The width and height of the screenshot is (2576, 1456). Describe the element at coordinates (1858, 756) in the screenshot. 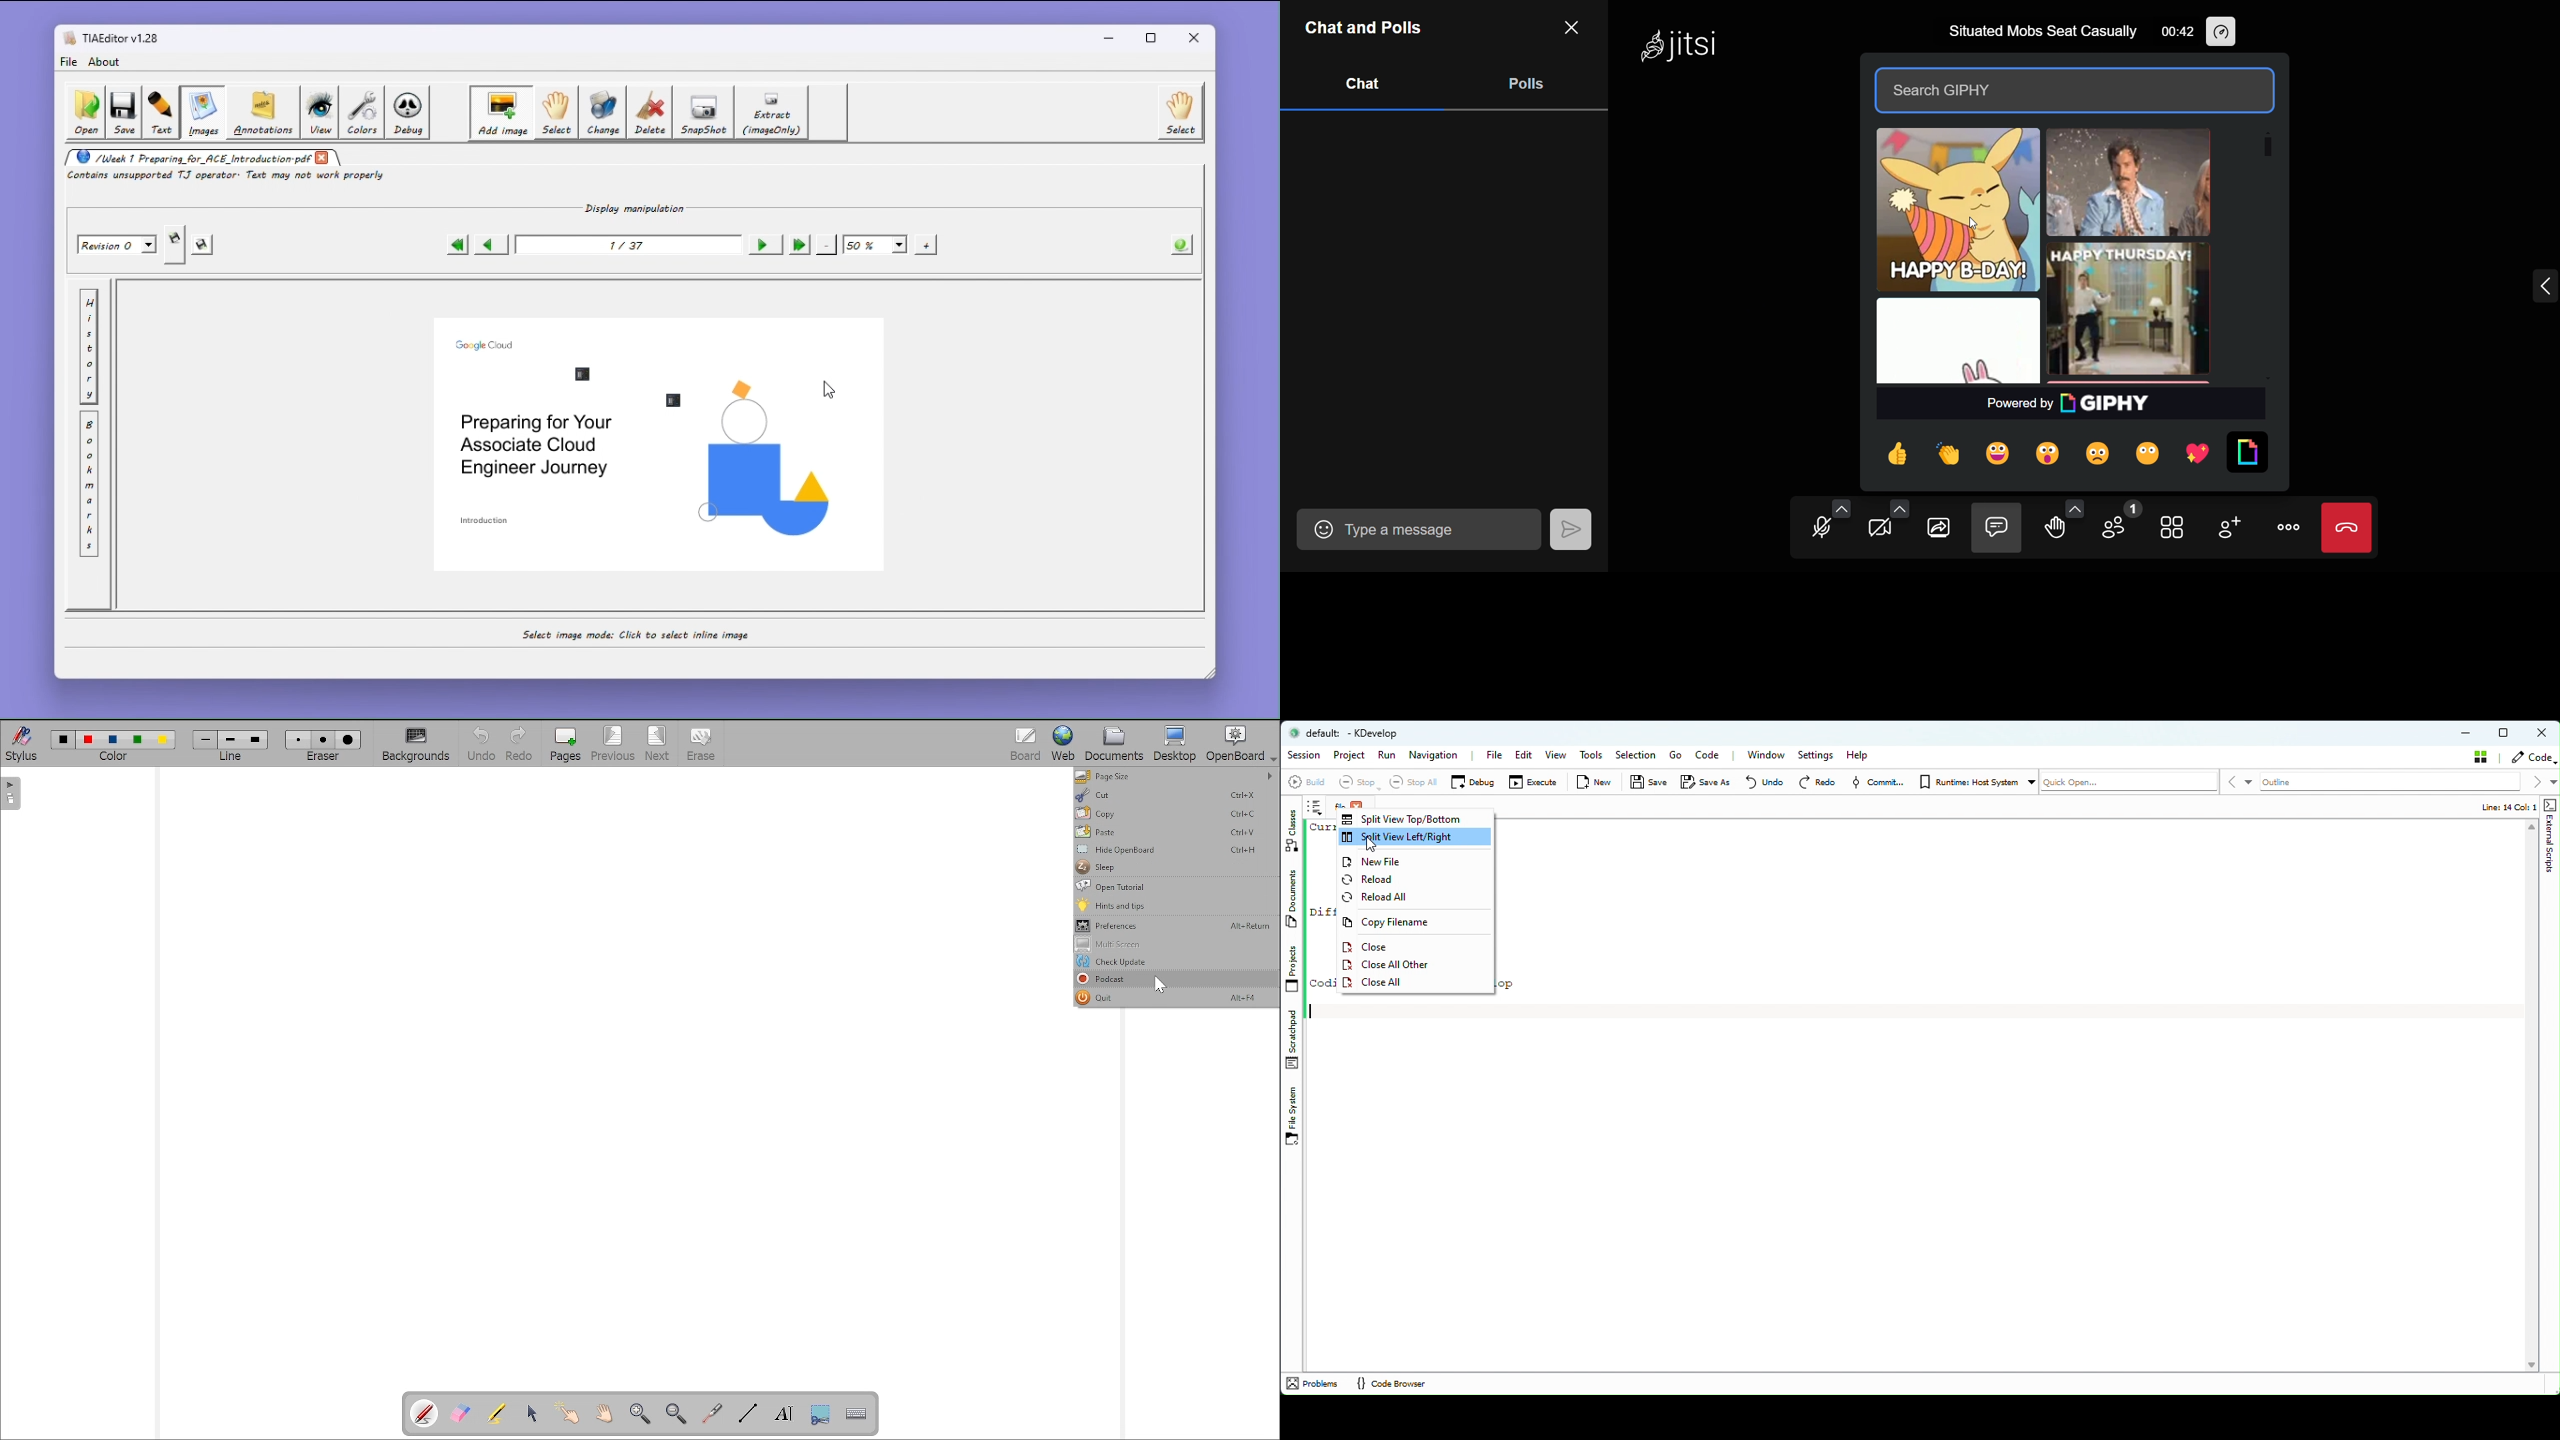

I see `Help` at that location.